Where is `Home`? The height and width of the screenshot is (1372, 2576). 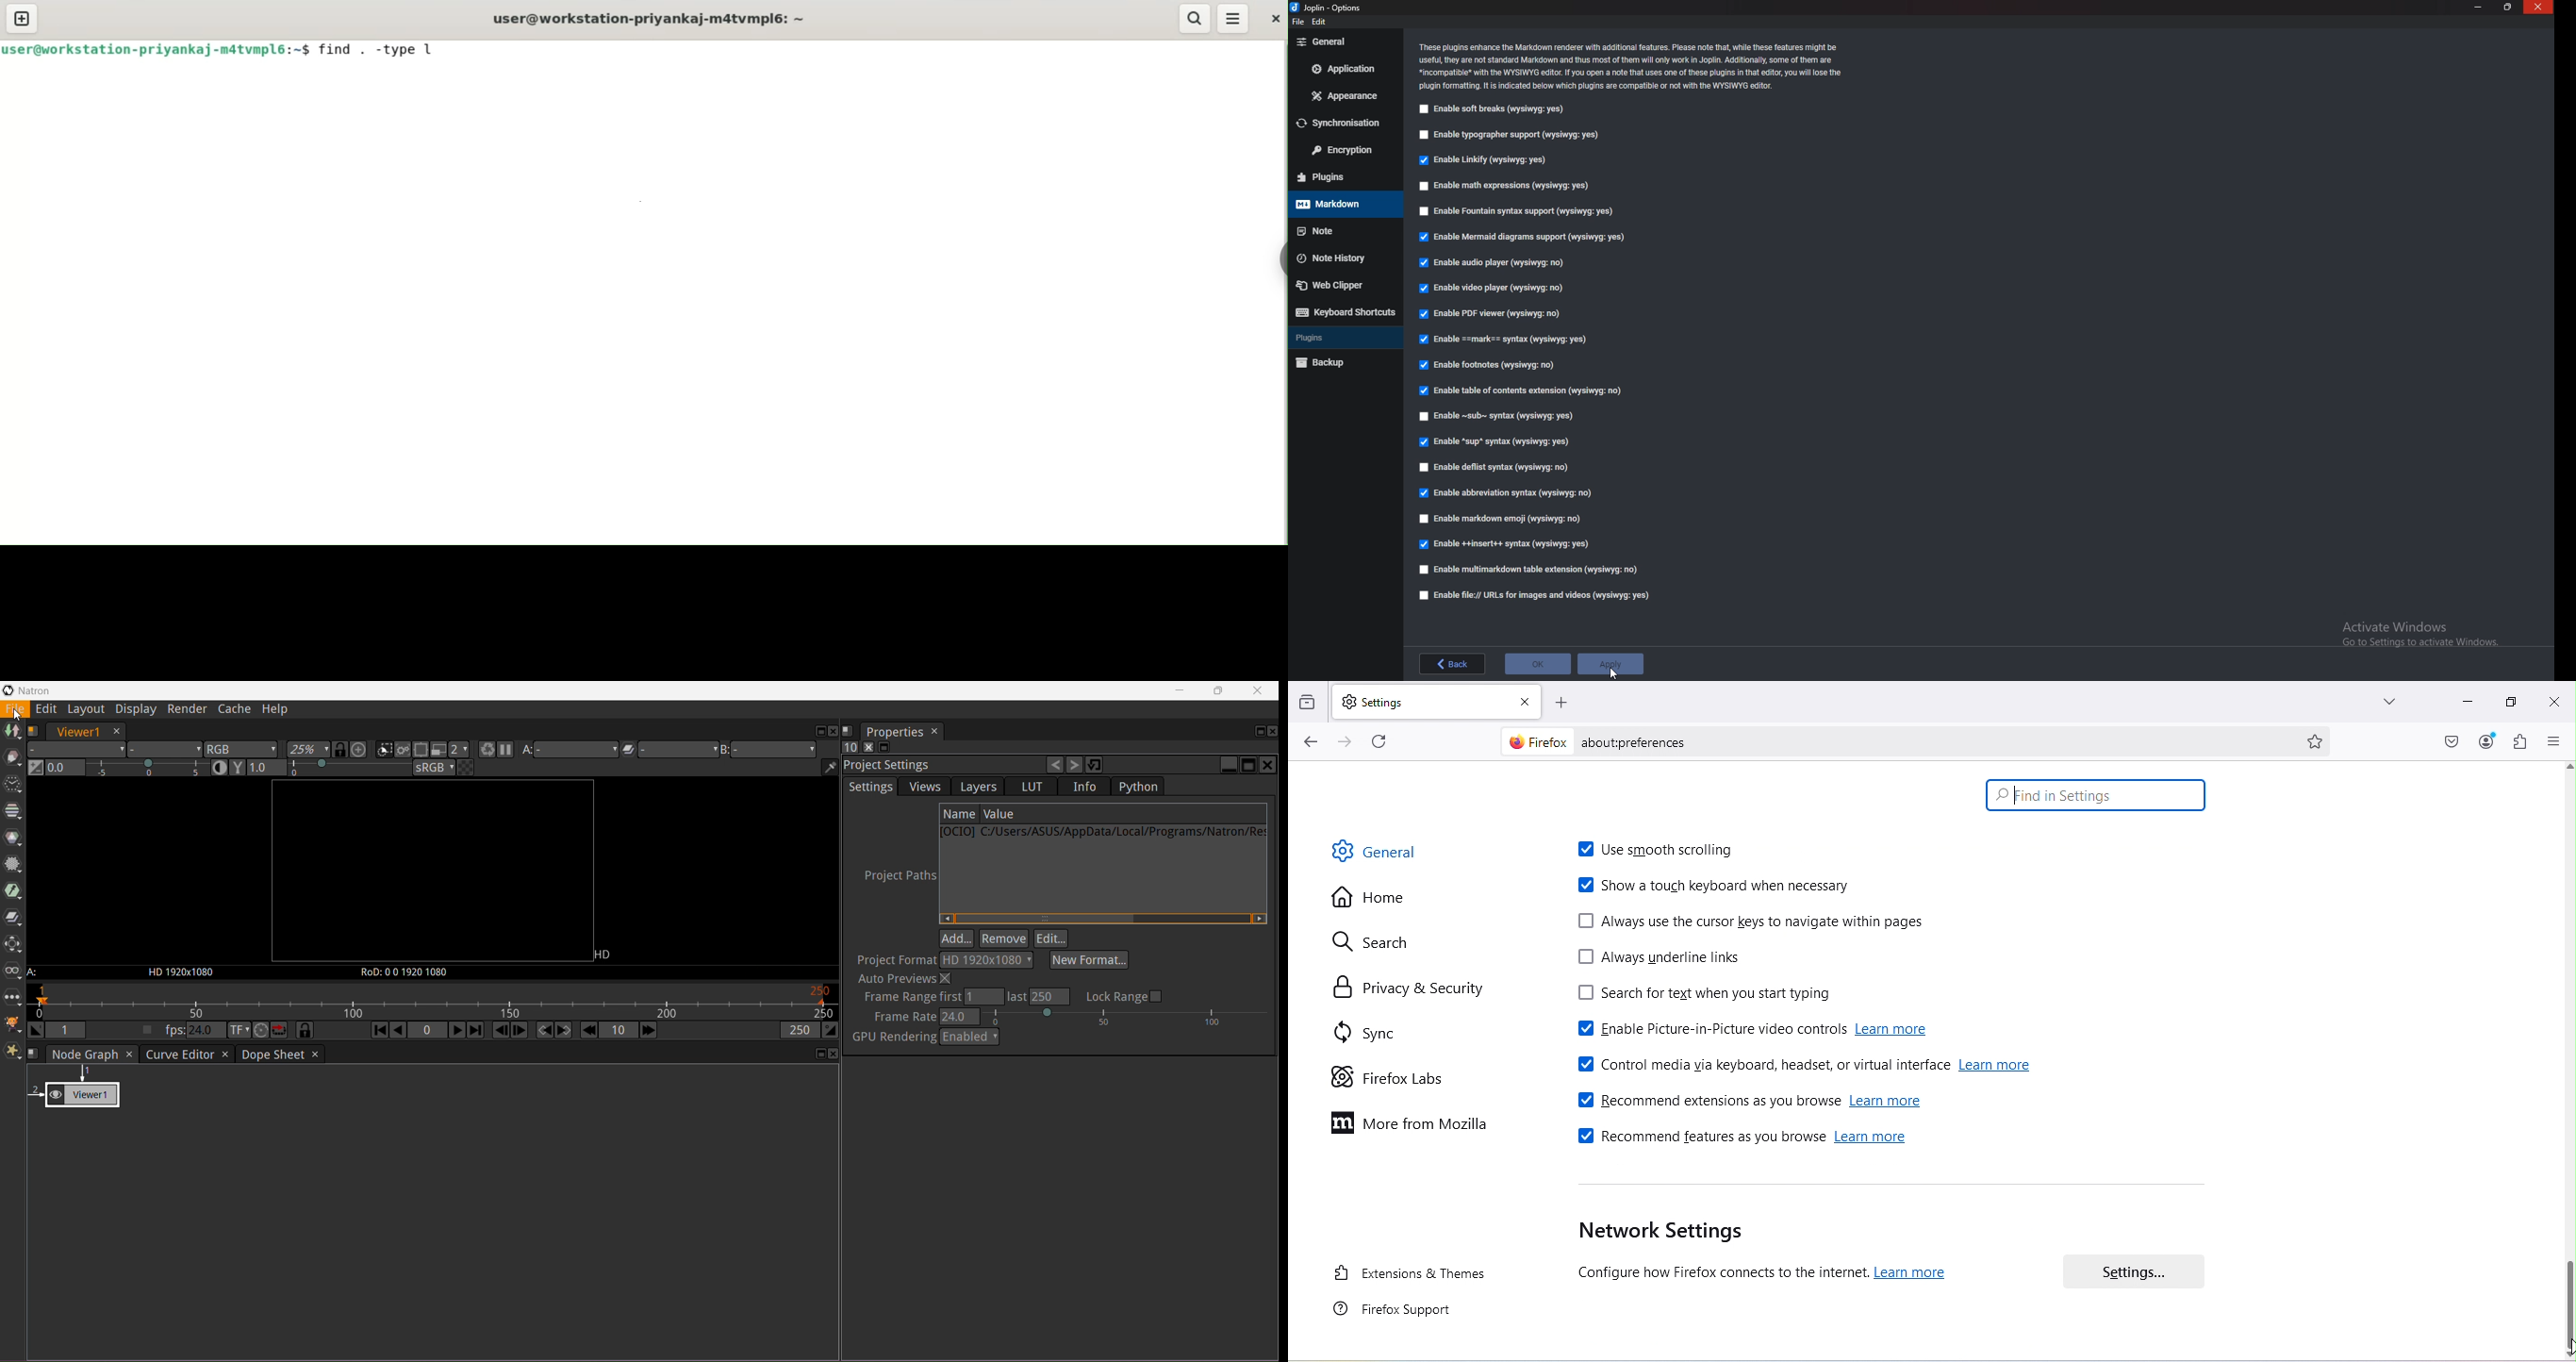 Home is located at coordinates (1369, 903).